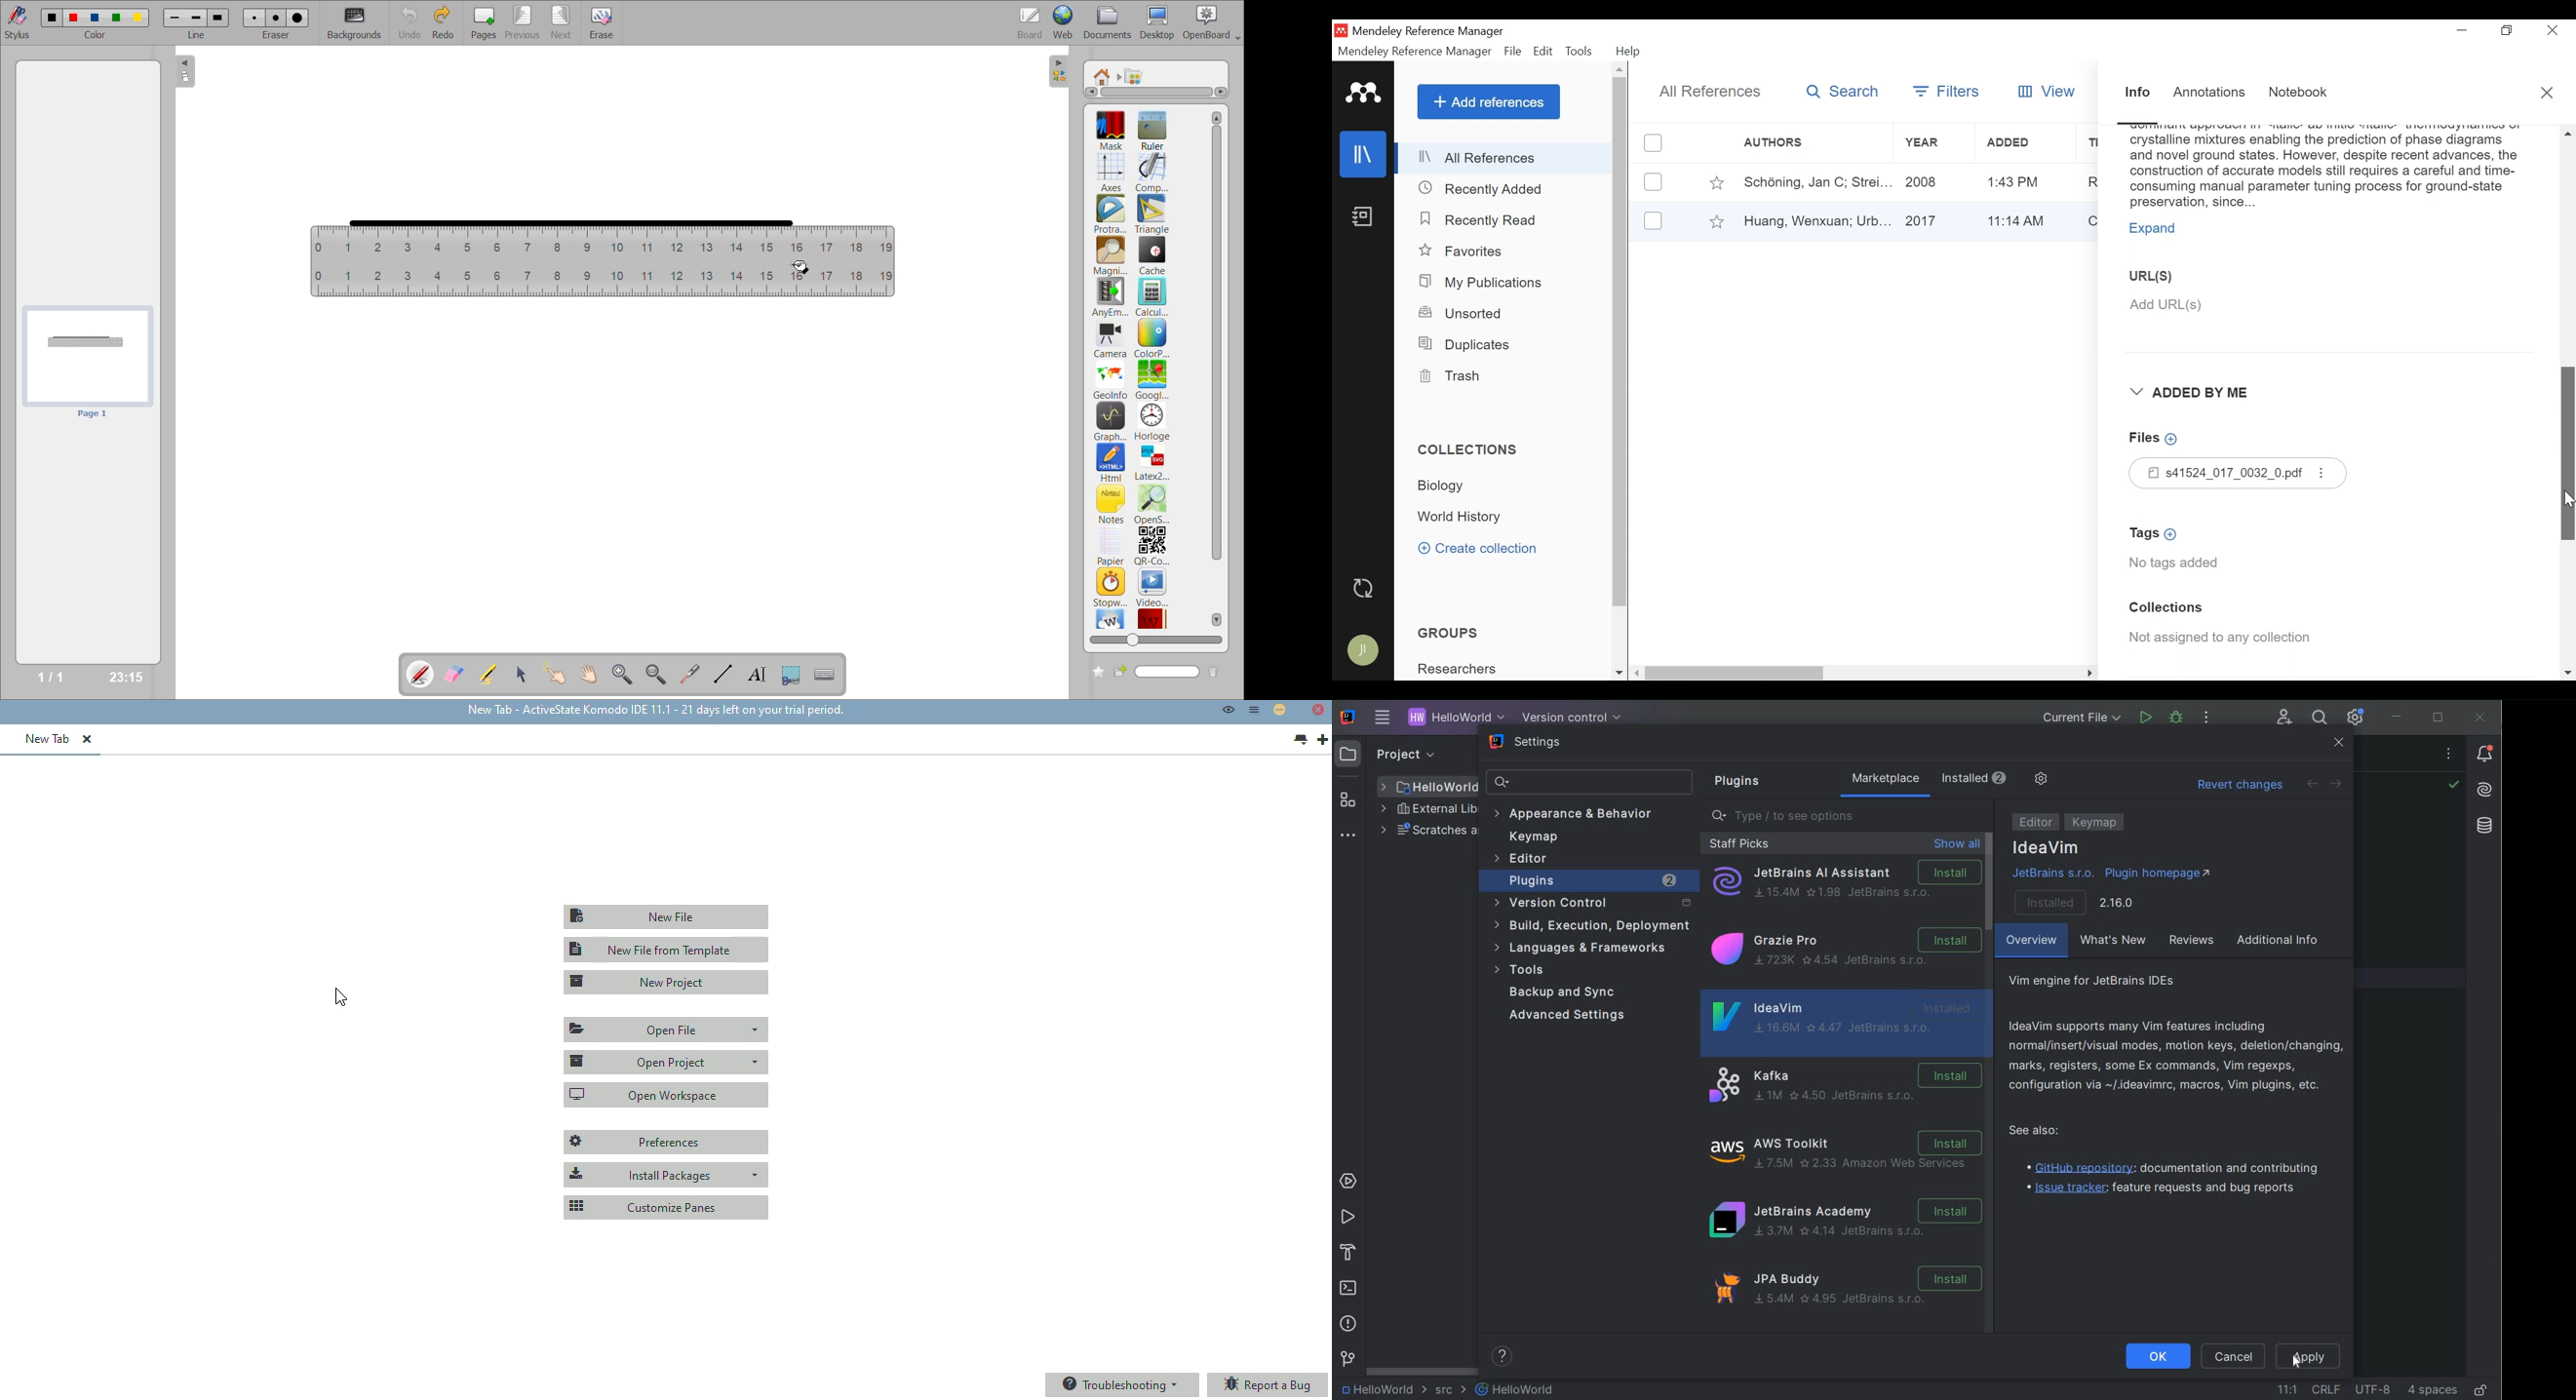  I want to click on ruler, so click(603, 264).